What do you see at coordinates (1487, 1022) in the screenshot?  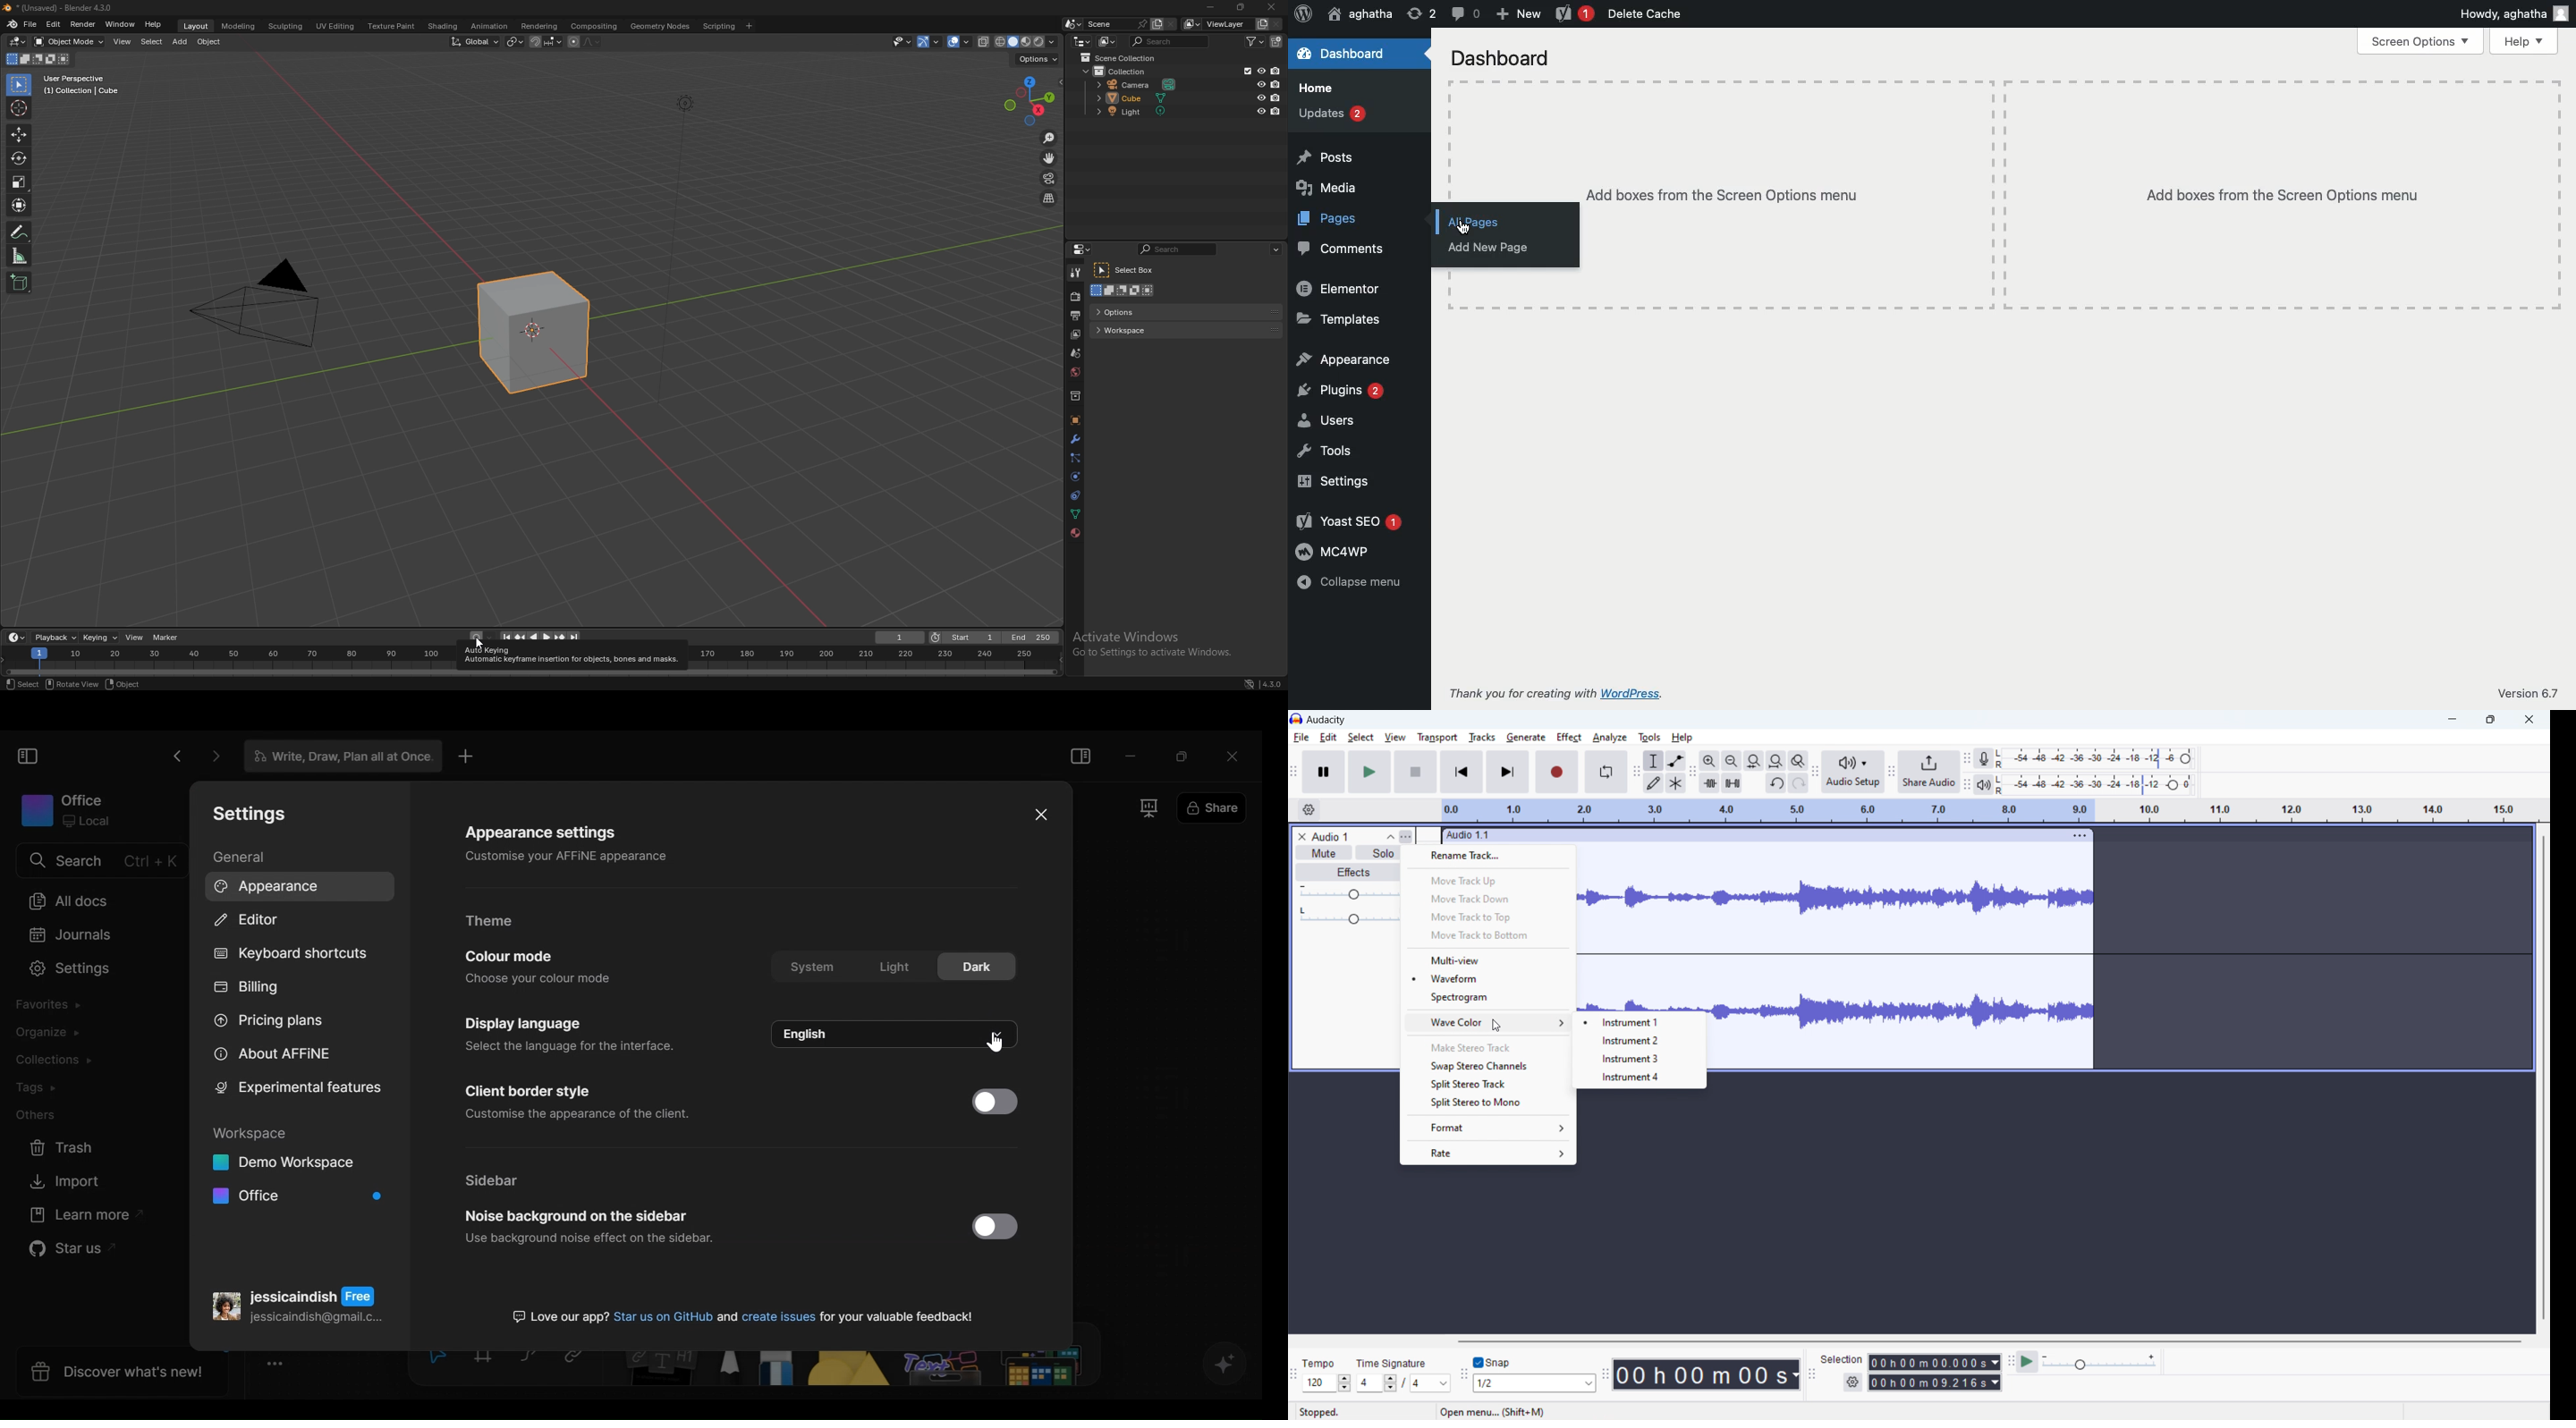 I see `wave color` at bounding box center [1487, 1022].